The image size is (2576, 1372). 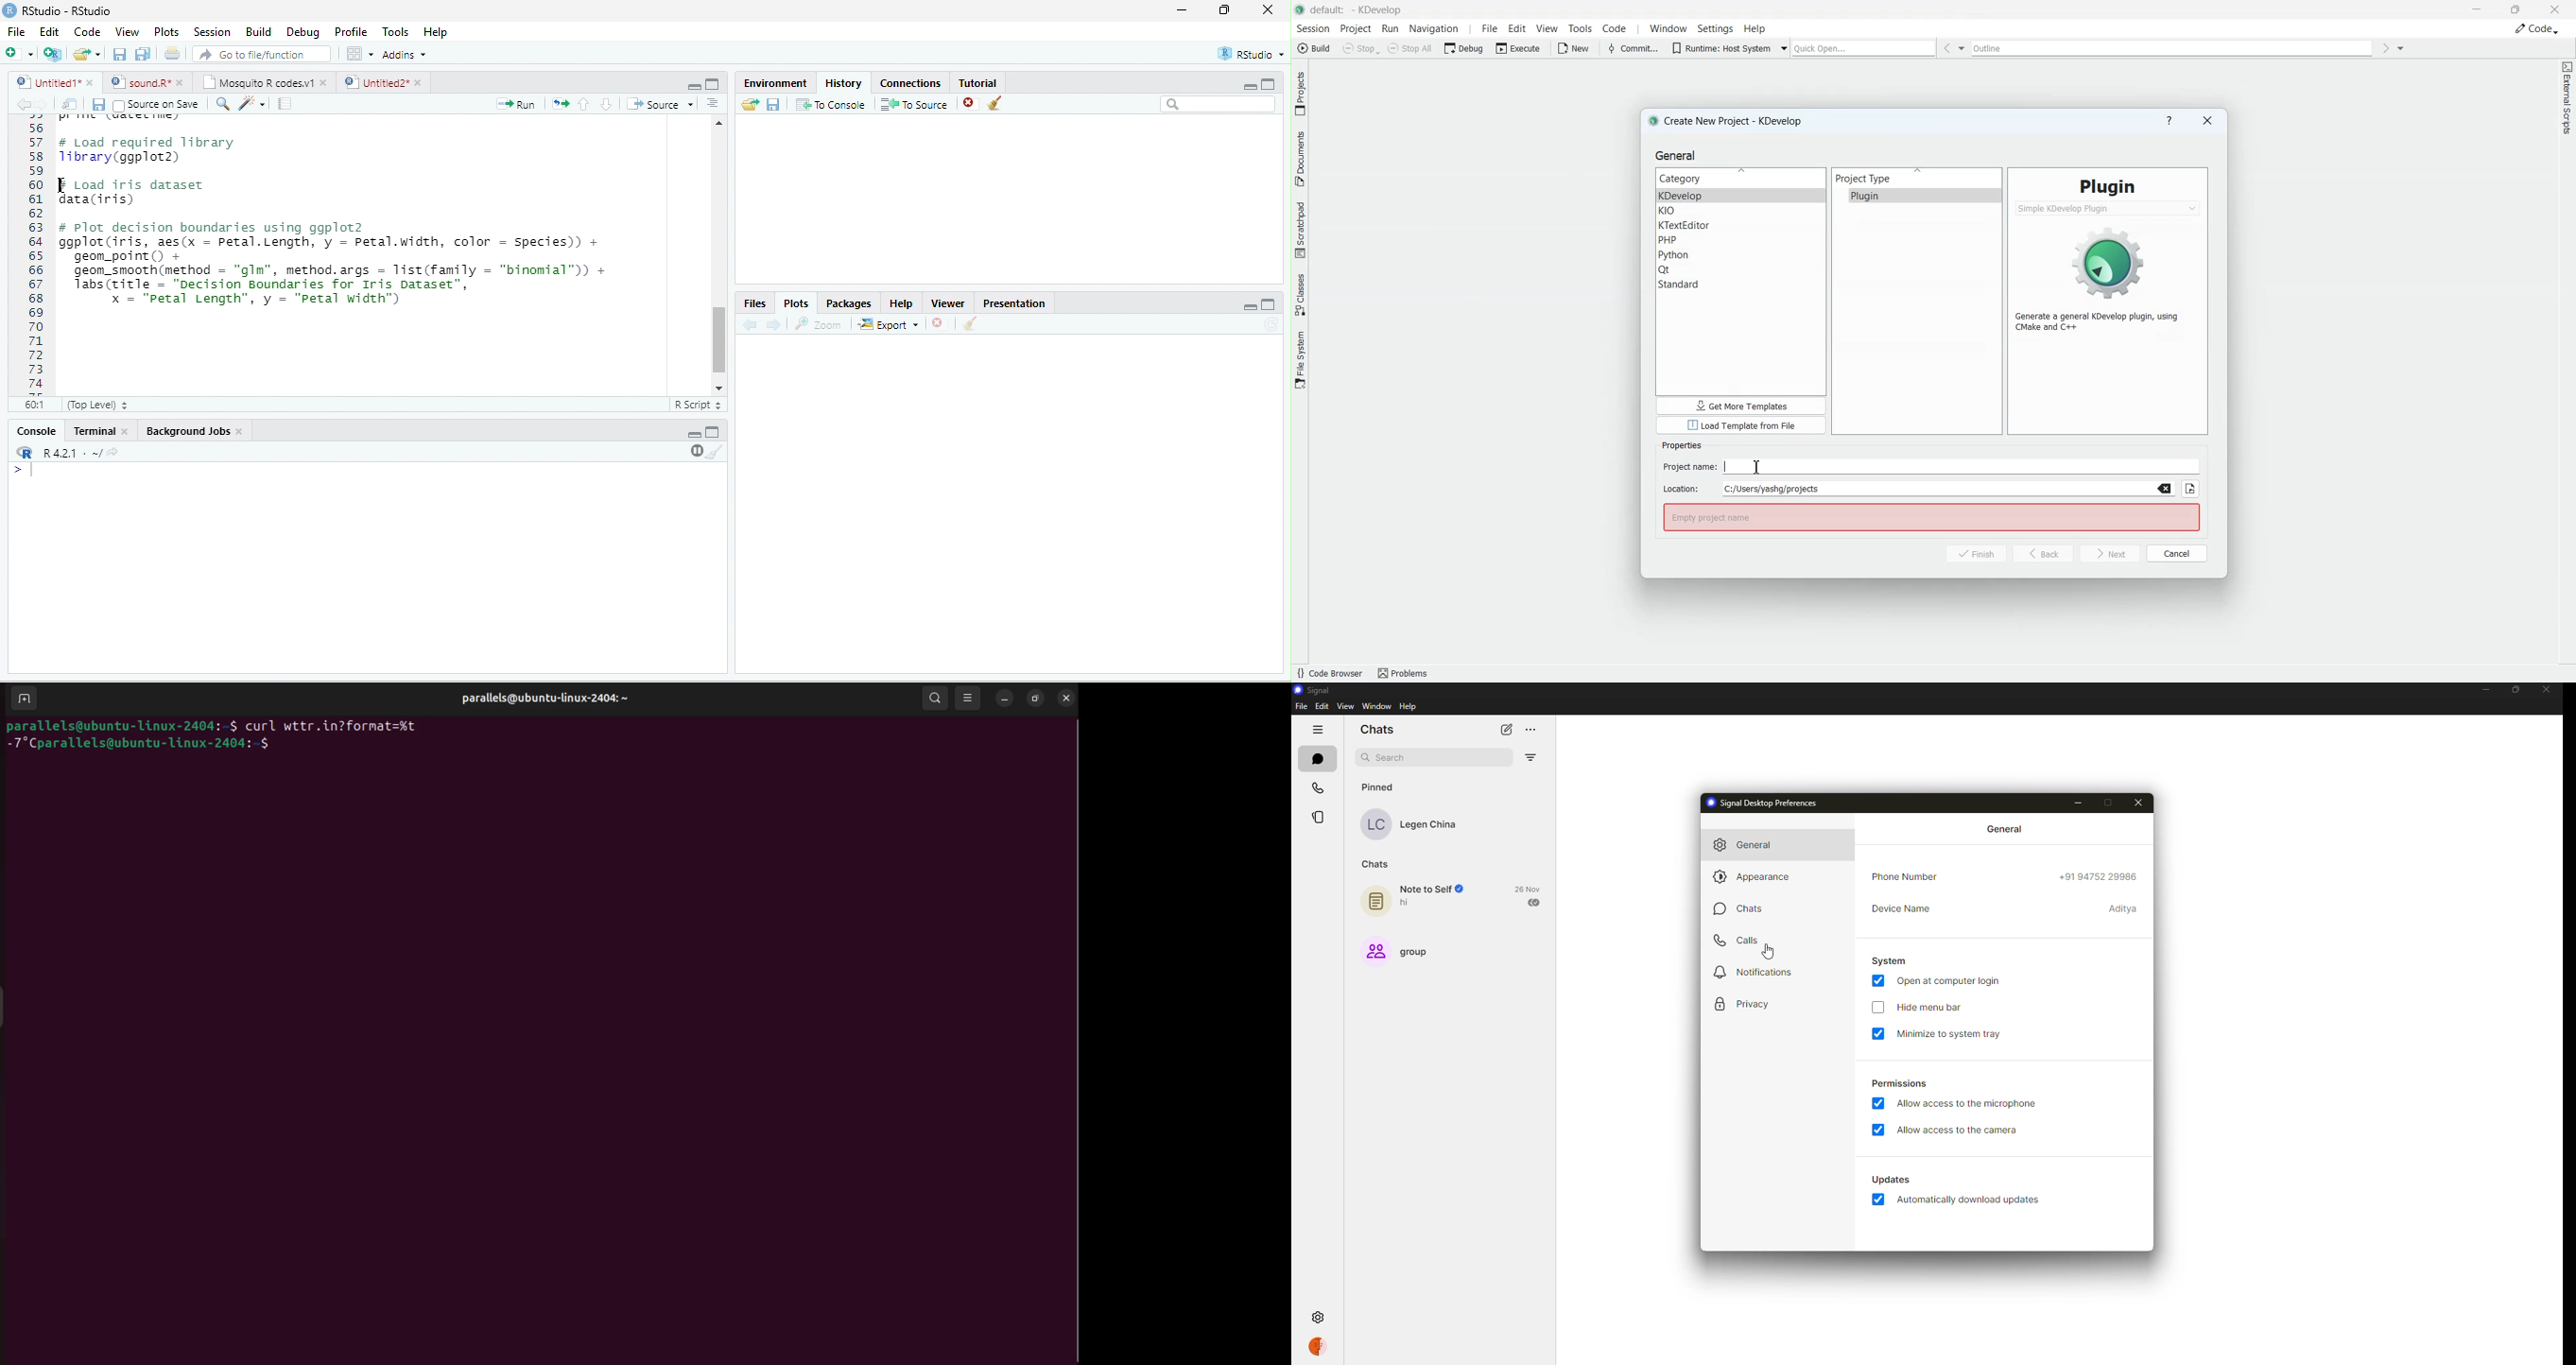 I want to click on Build, so click(x=260, y=32).